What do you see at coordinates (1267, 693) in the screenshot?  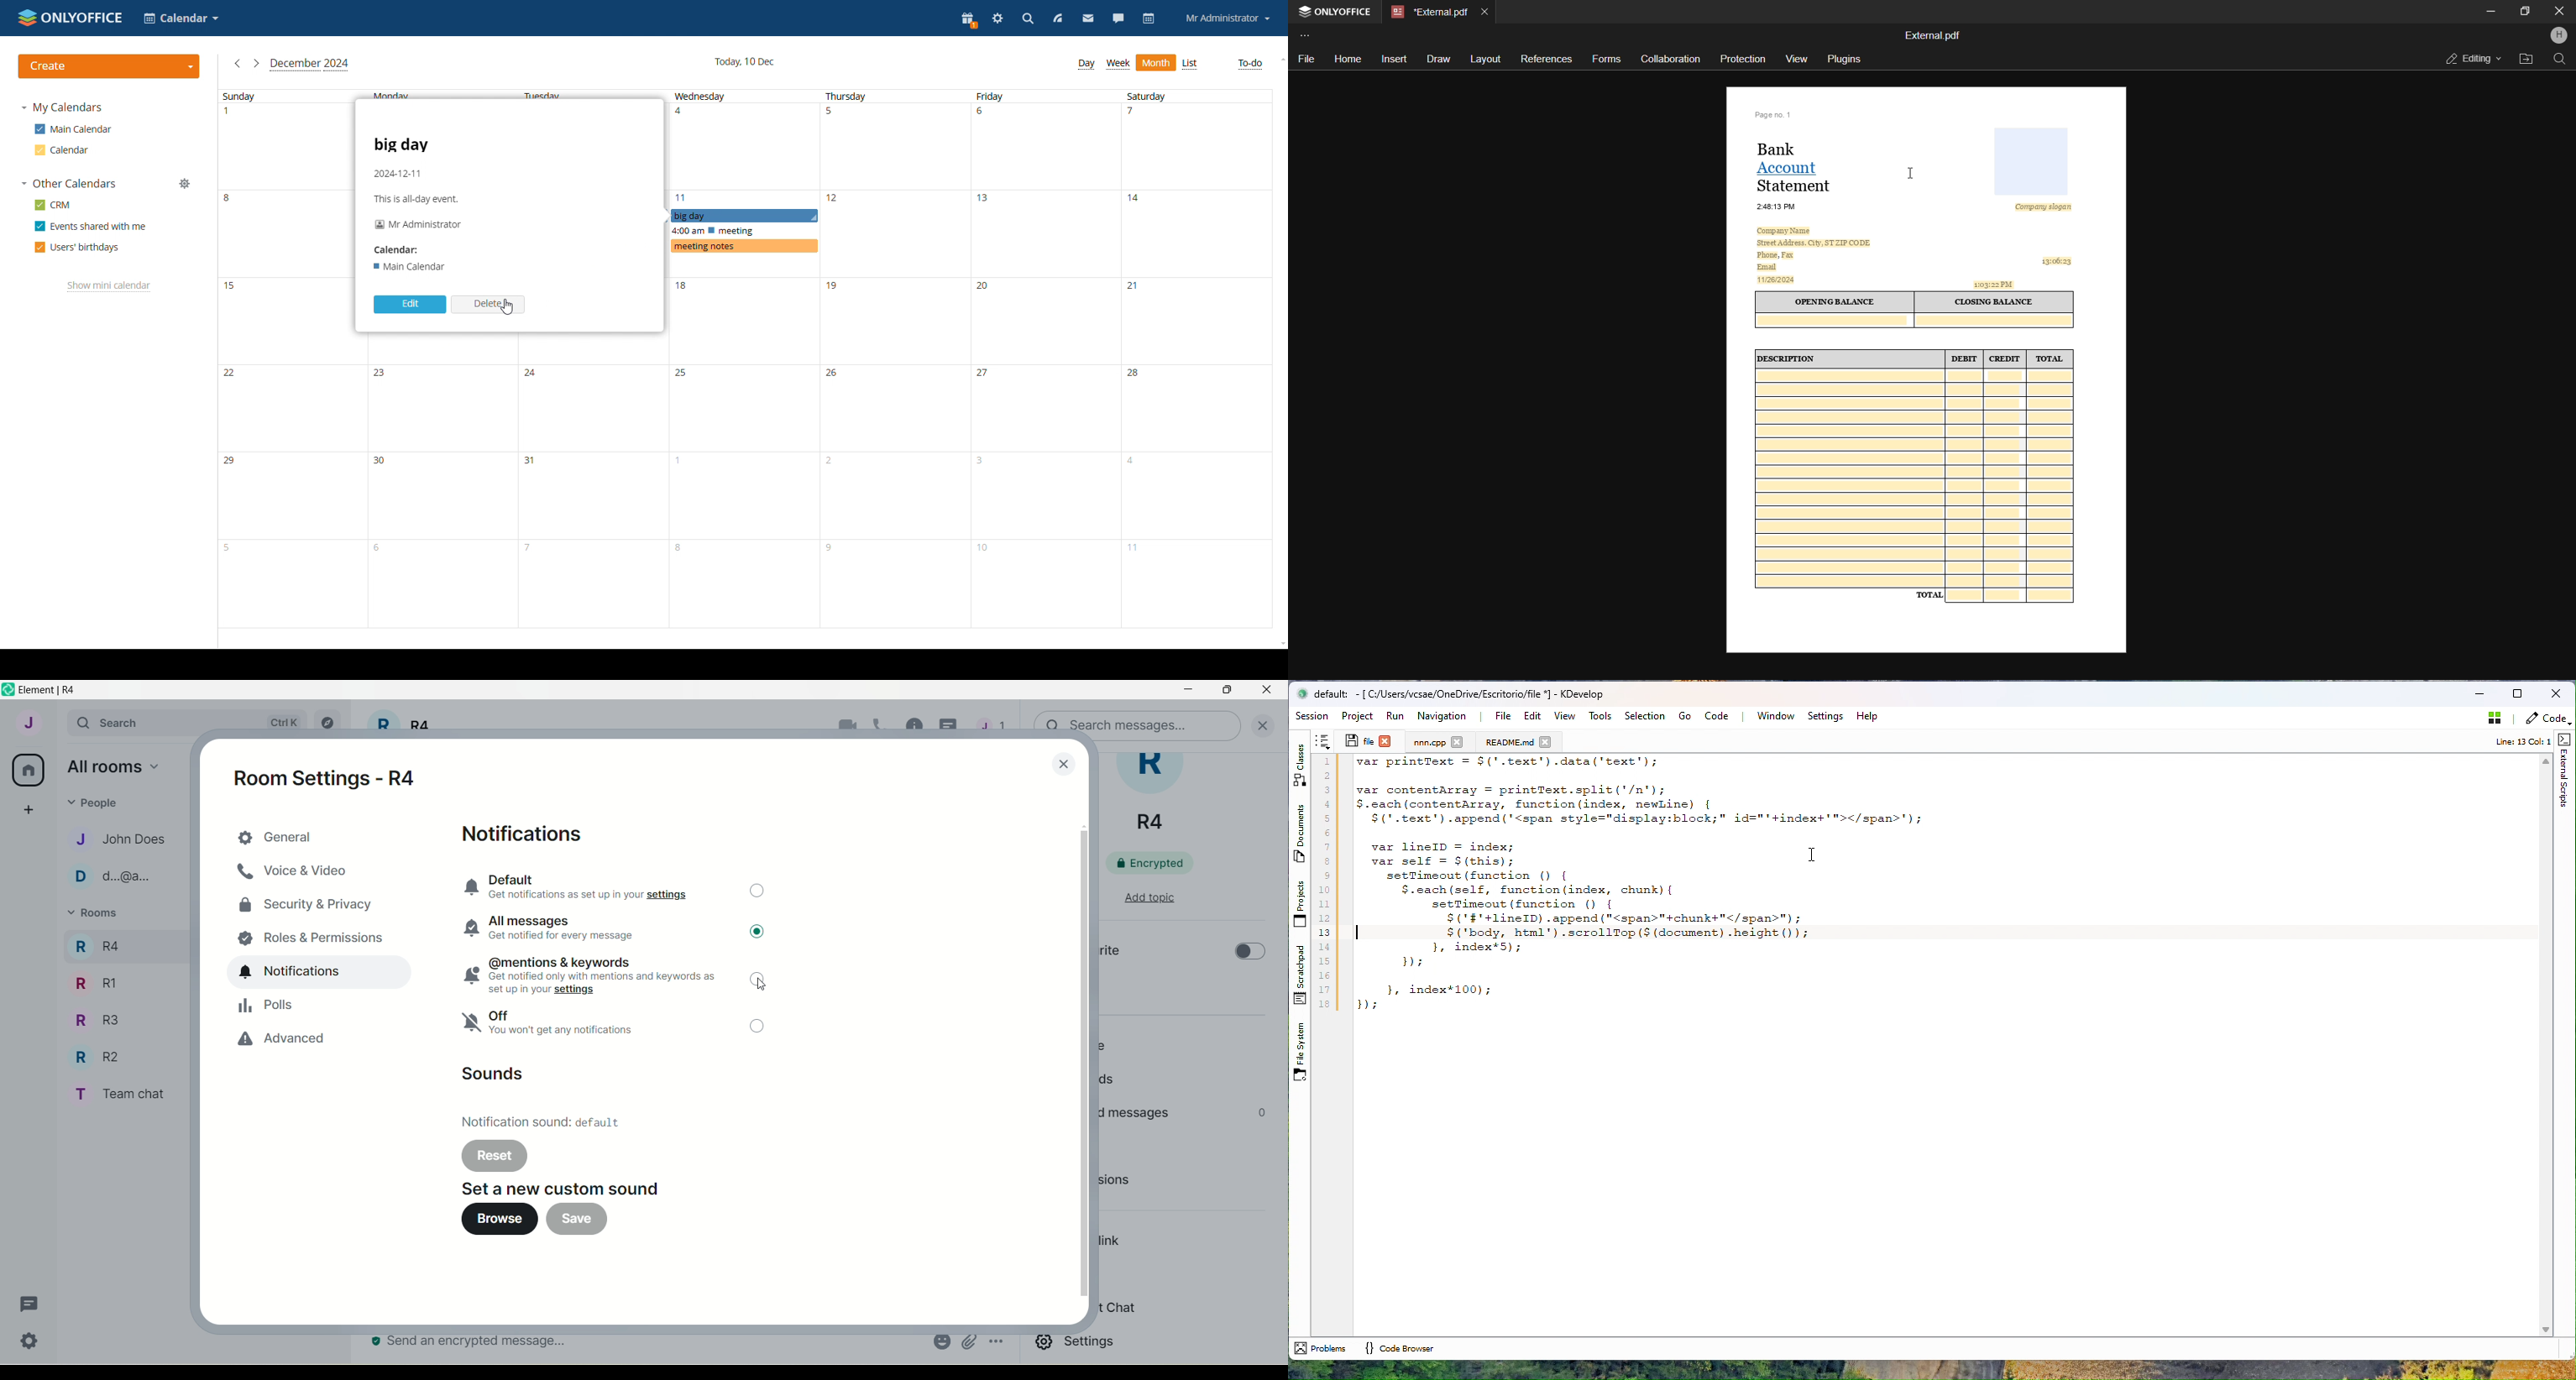 I see `close` at bounding box center [1267, 693].